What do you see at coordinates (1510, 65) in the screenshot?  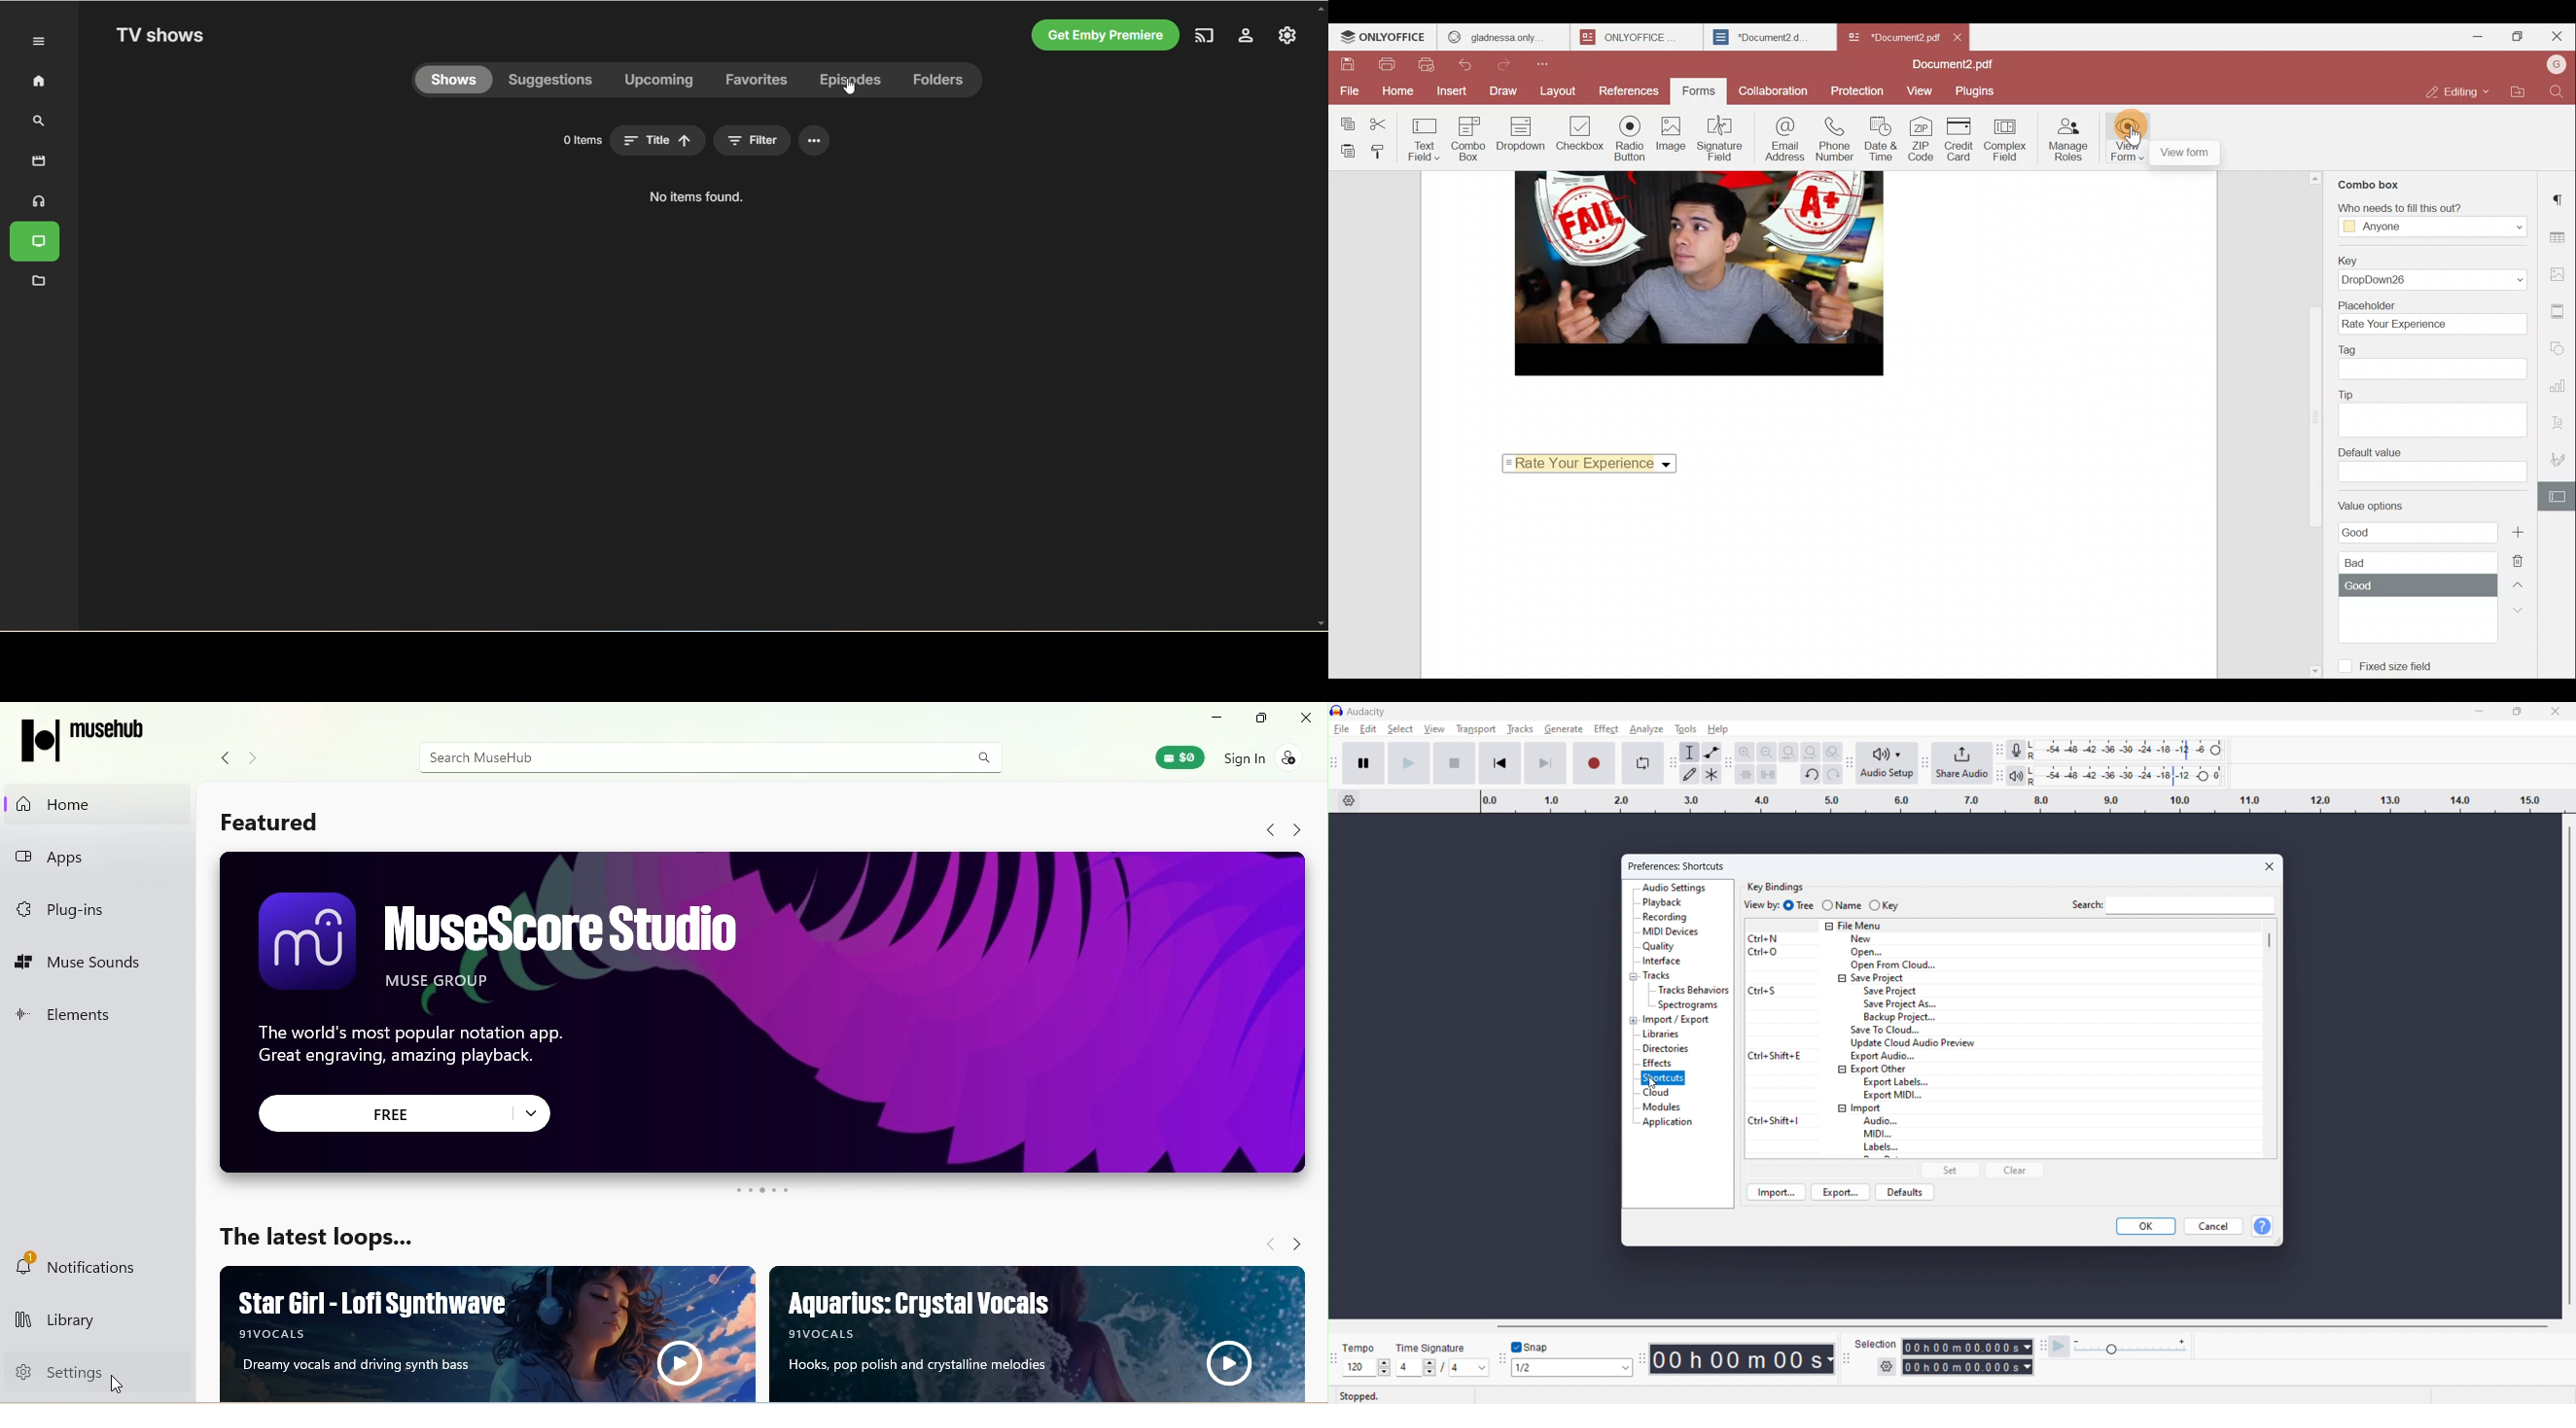 I see `Redo` at bounding box center [1510, 65].